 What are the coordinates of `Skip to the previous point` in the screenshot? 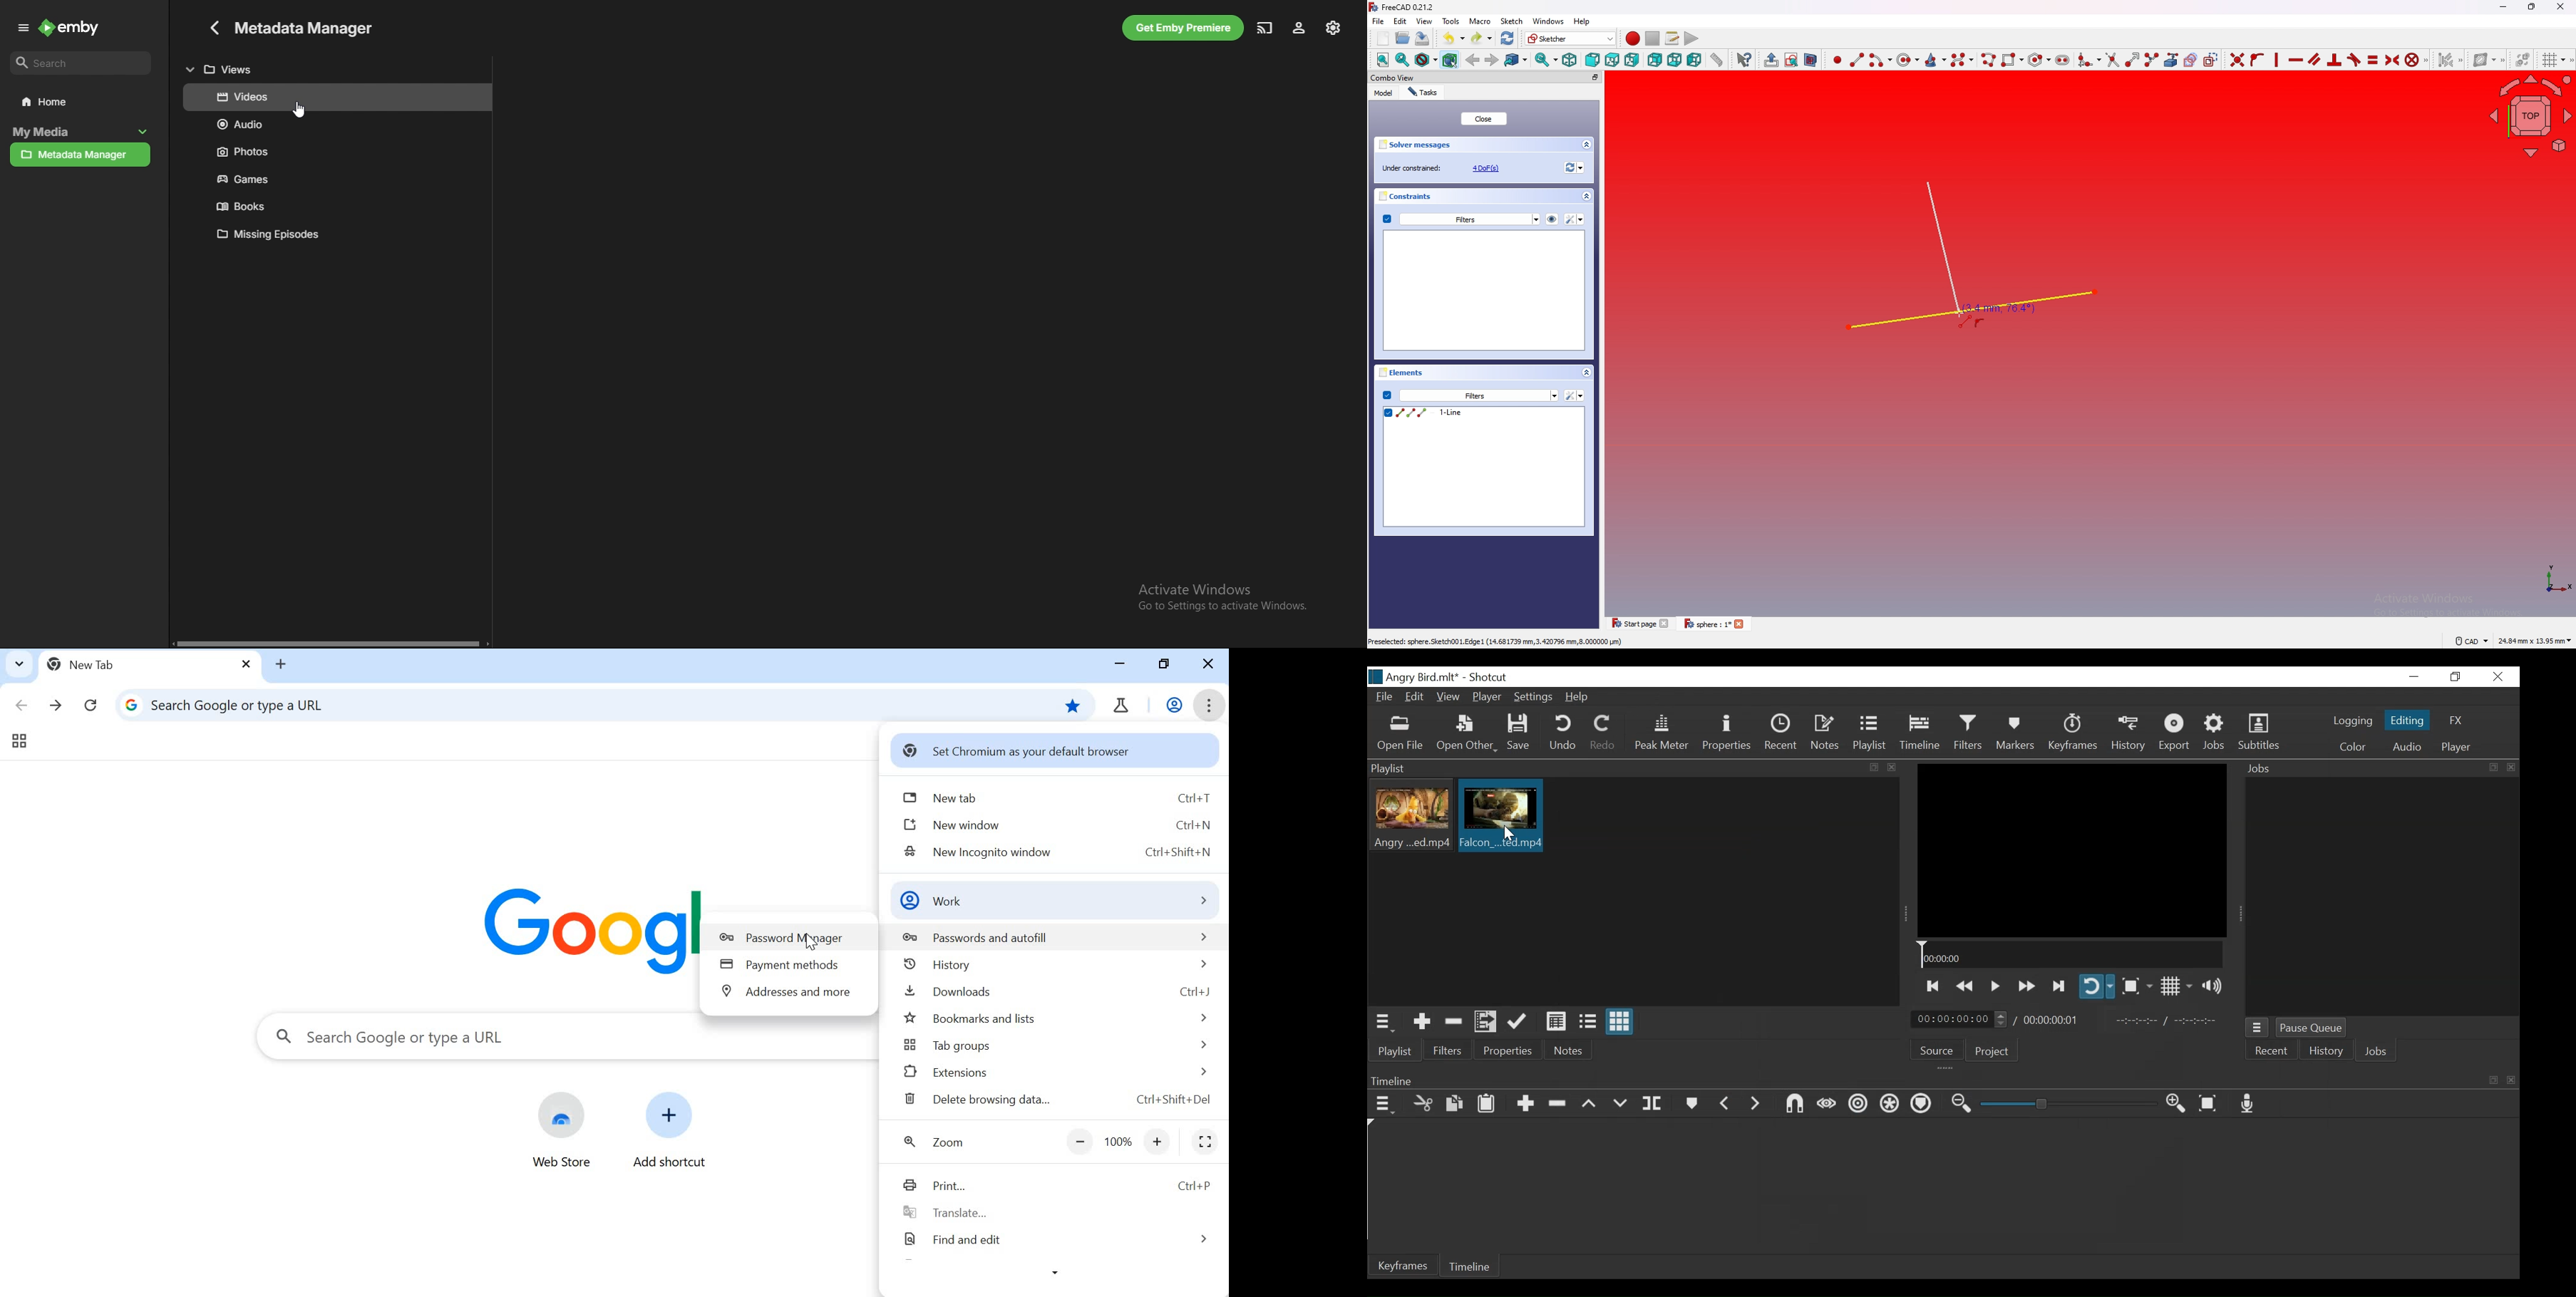 It's located at (1934, 986).